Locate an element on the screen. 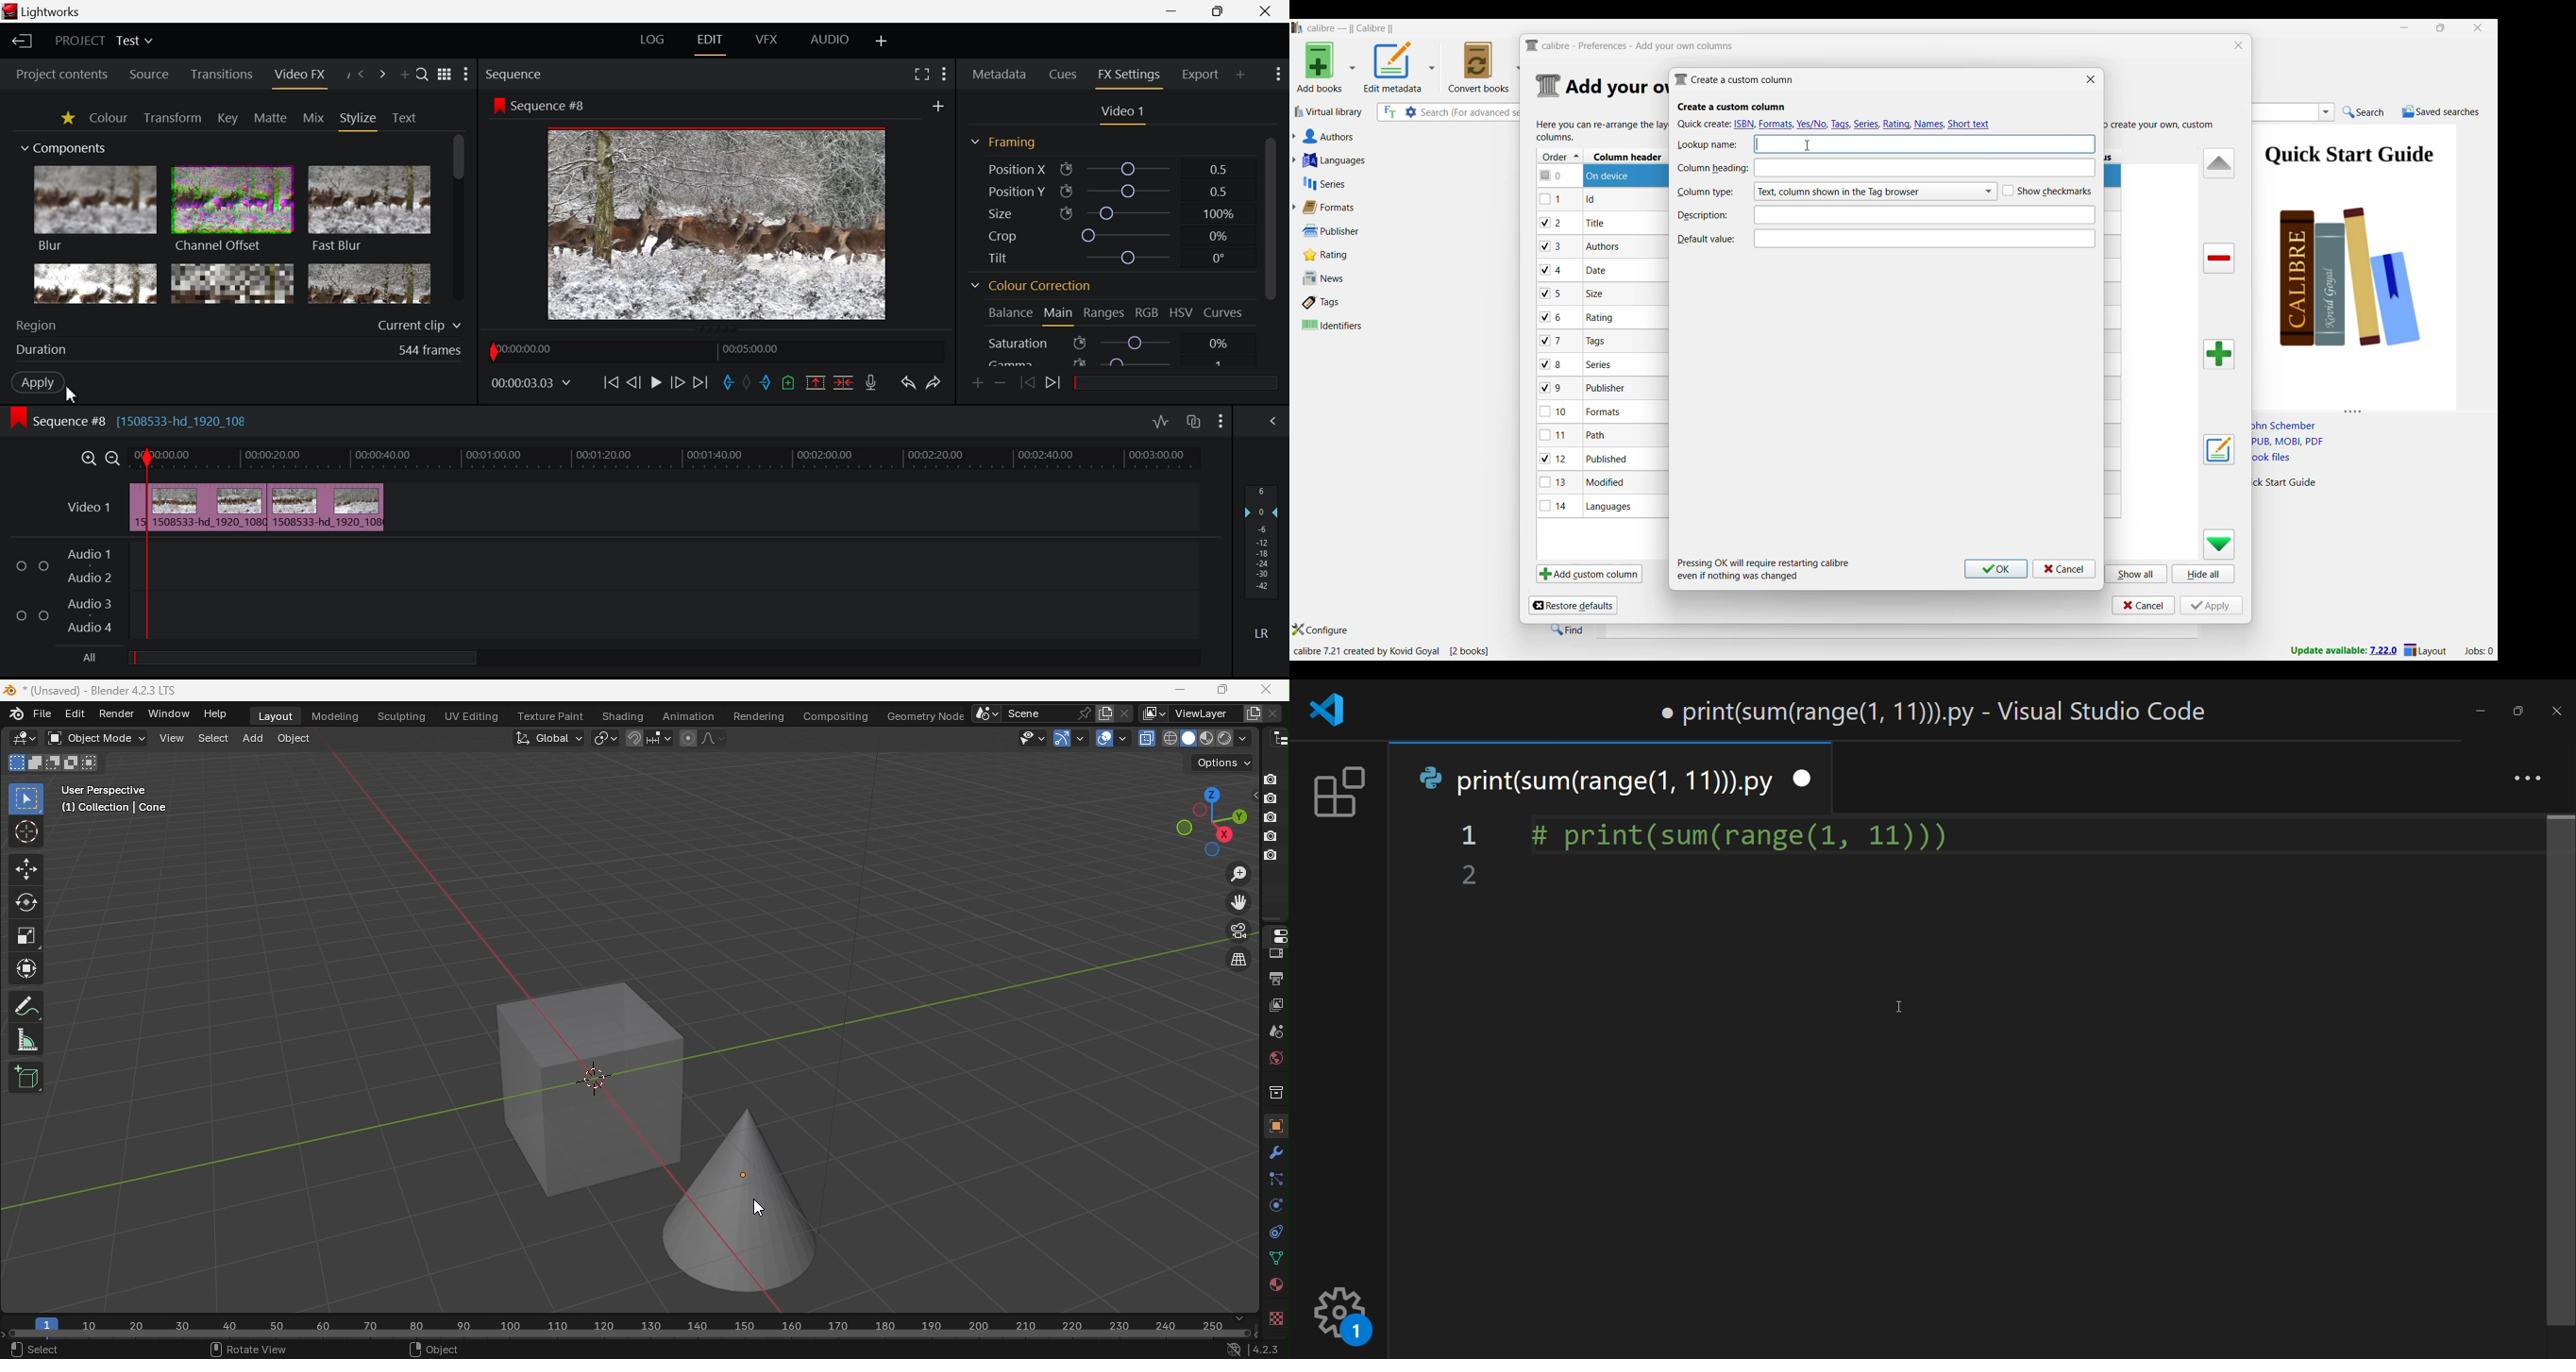 The height and width of the screenshot is (1372, 2576). Rating is located at coordinates (1332, 255).